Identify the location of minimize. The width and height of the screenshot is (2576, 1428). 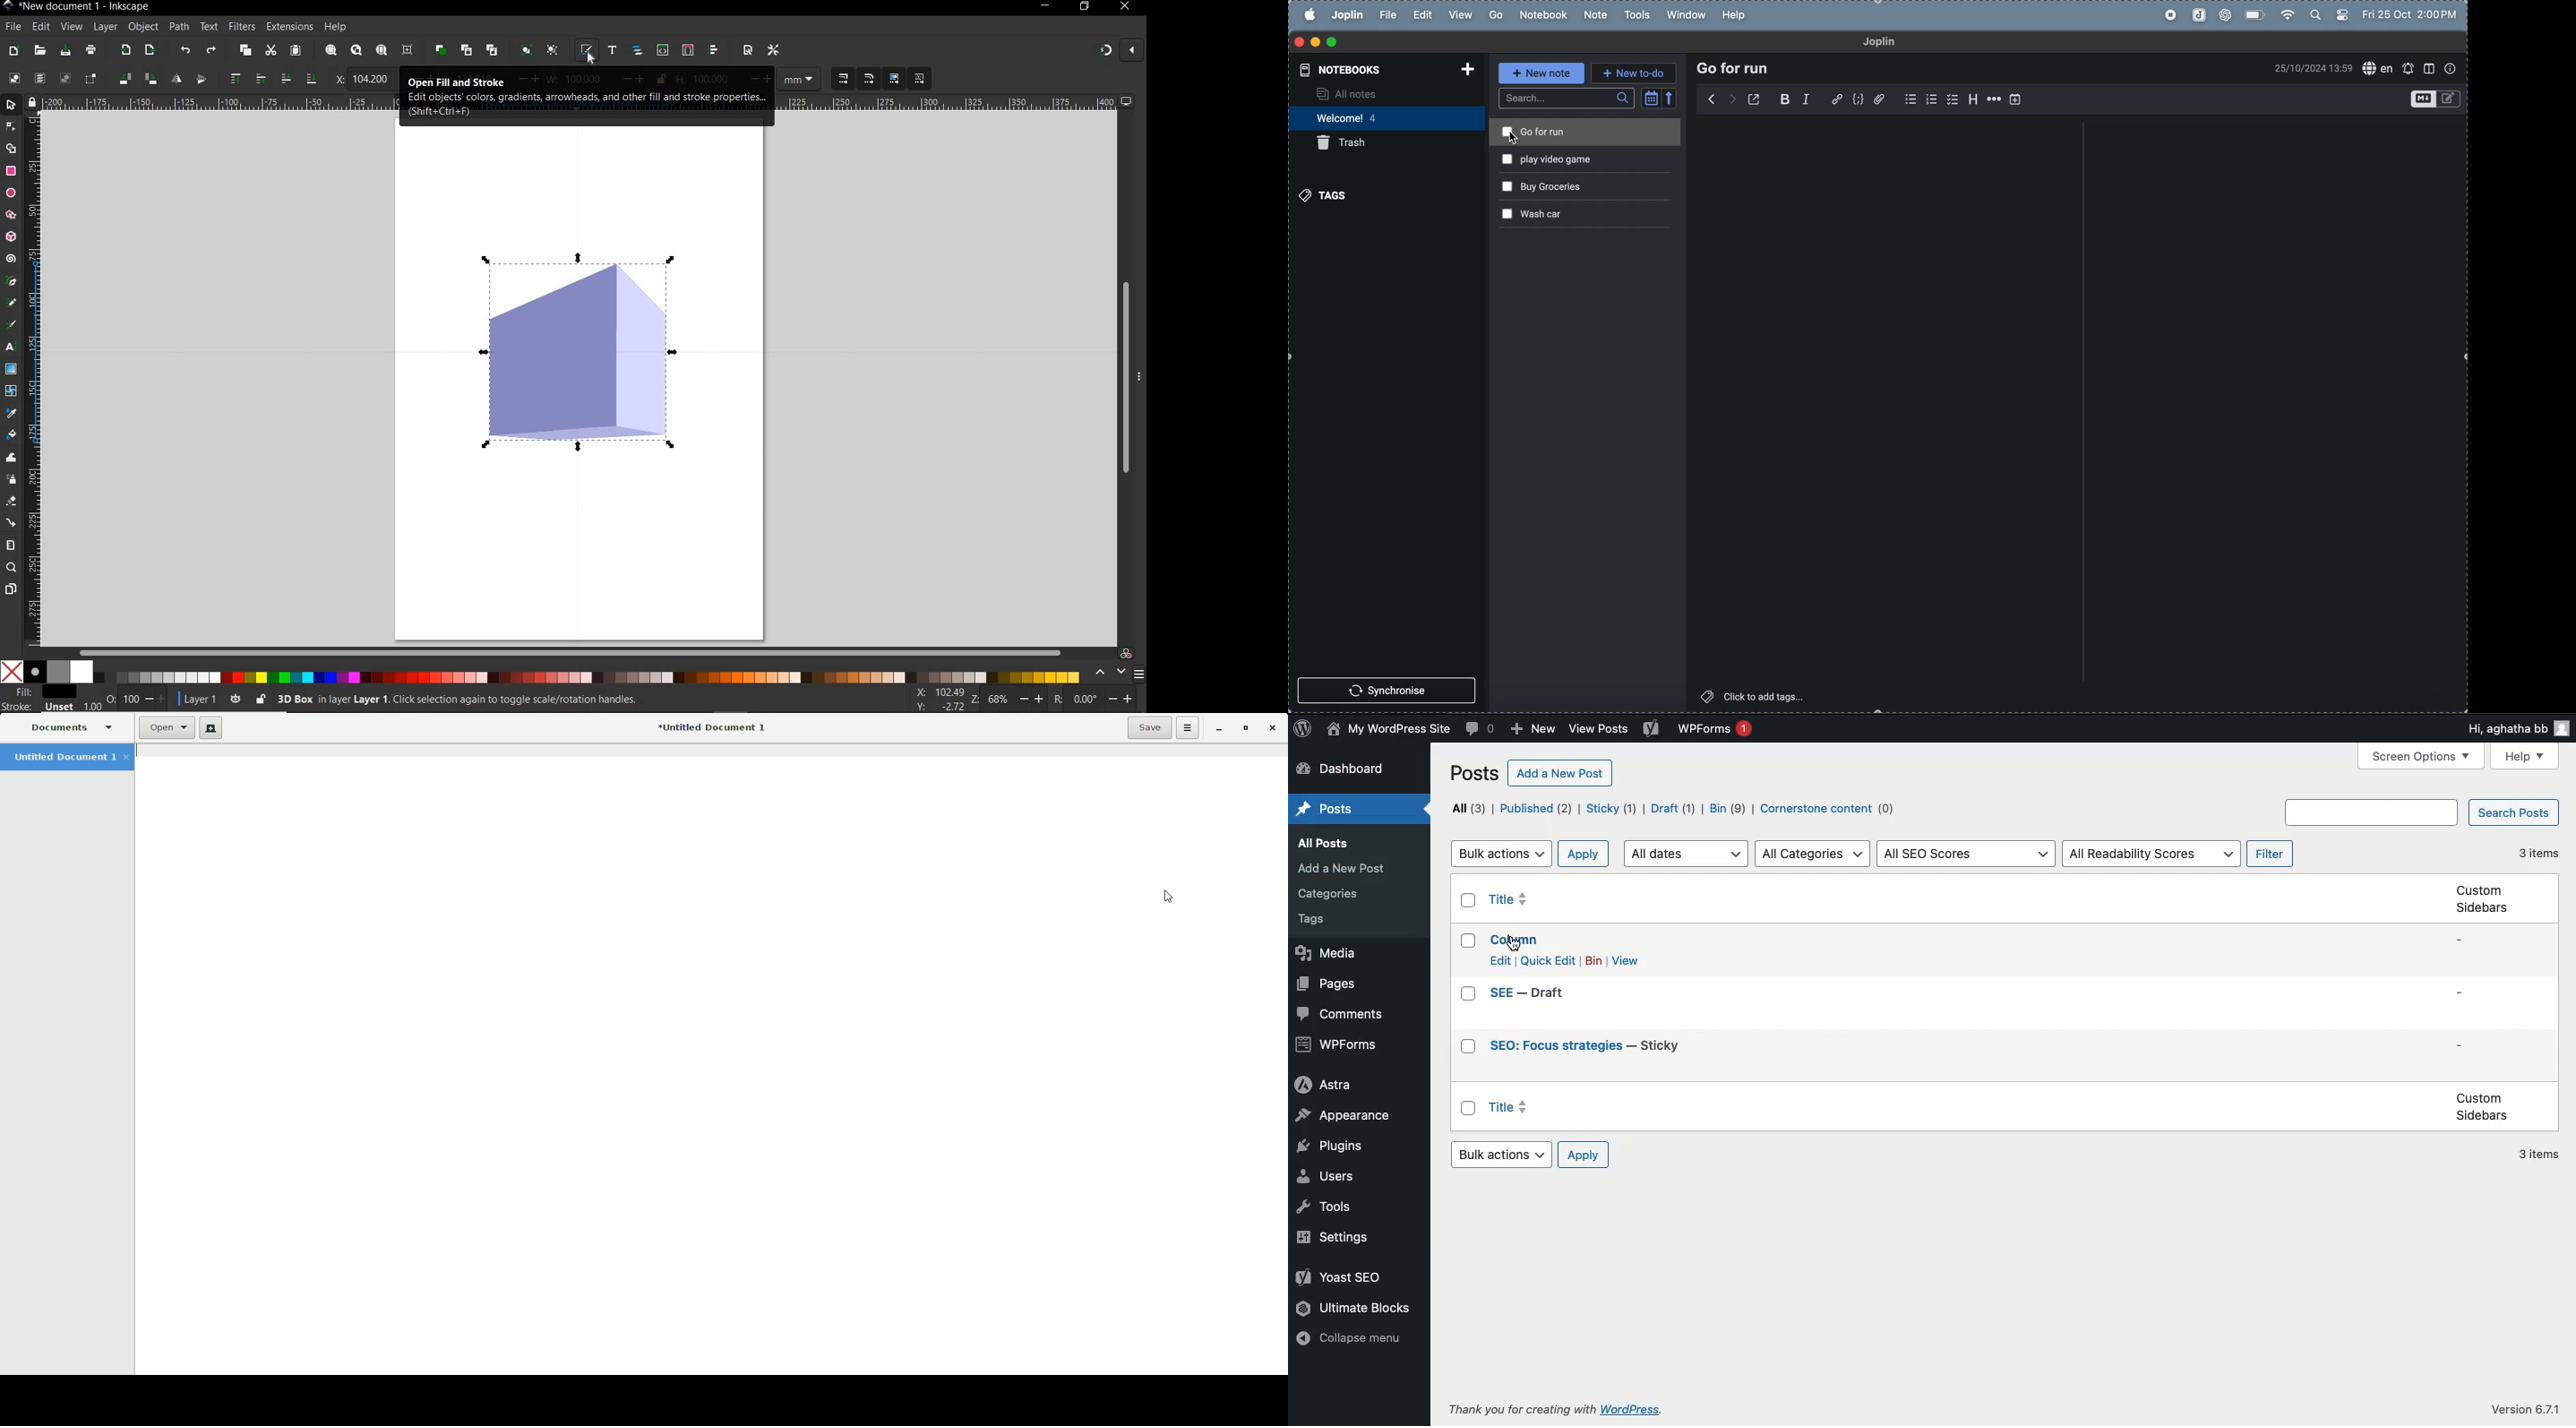
(1312, 41).